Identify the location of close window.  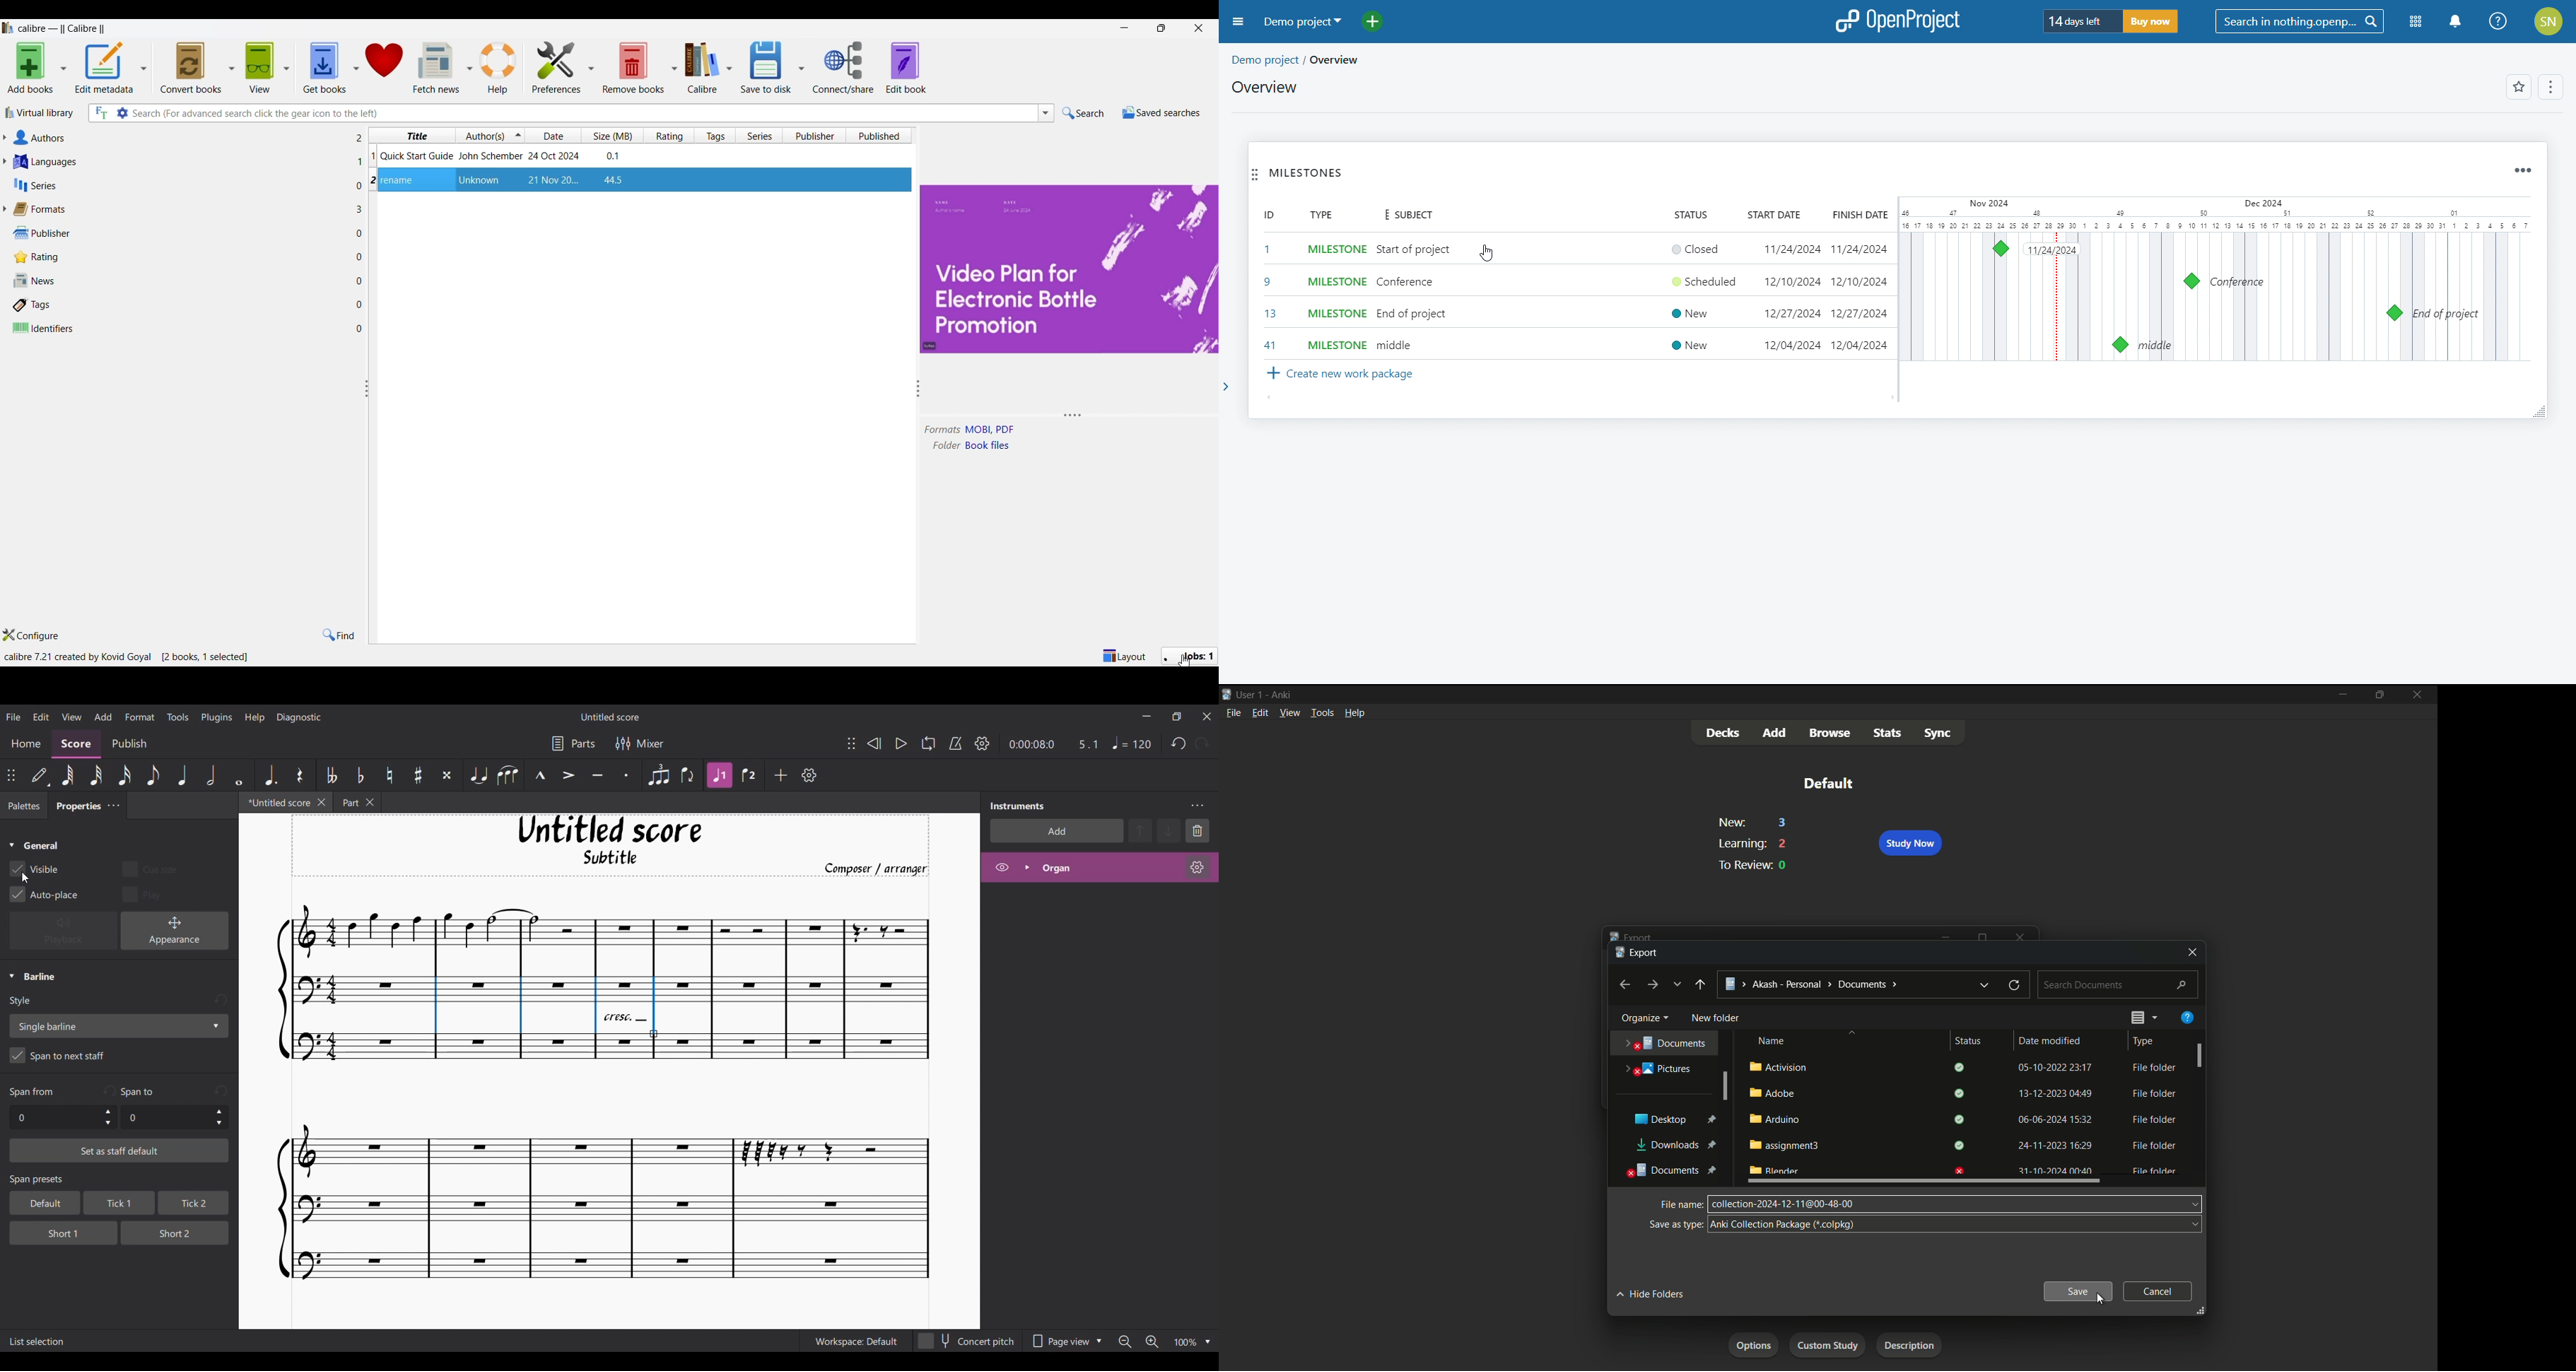
(2192, 952).